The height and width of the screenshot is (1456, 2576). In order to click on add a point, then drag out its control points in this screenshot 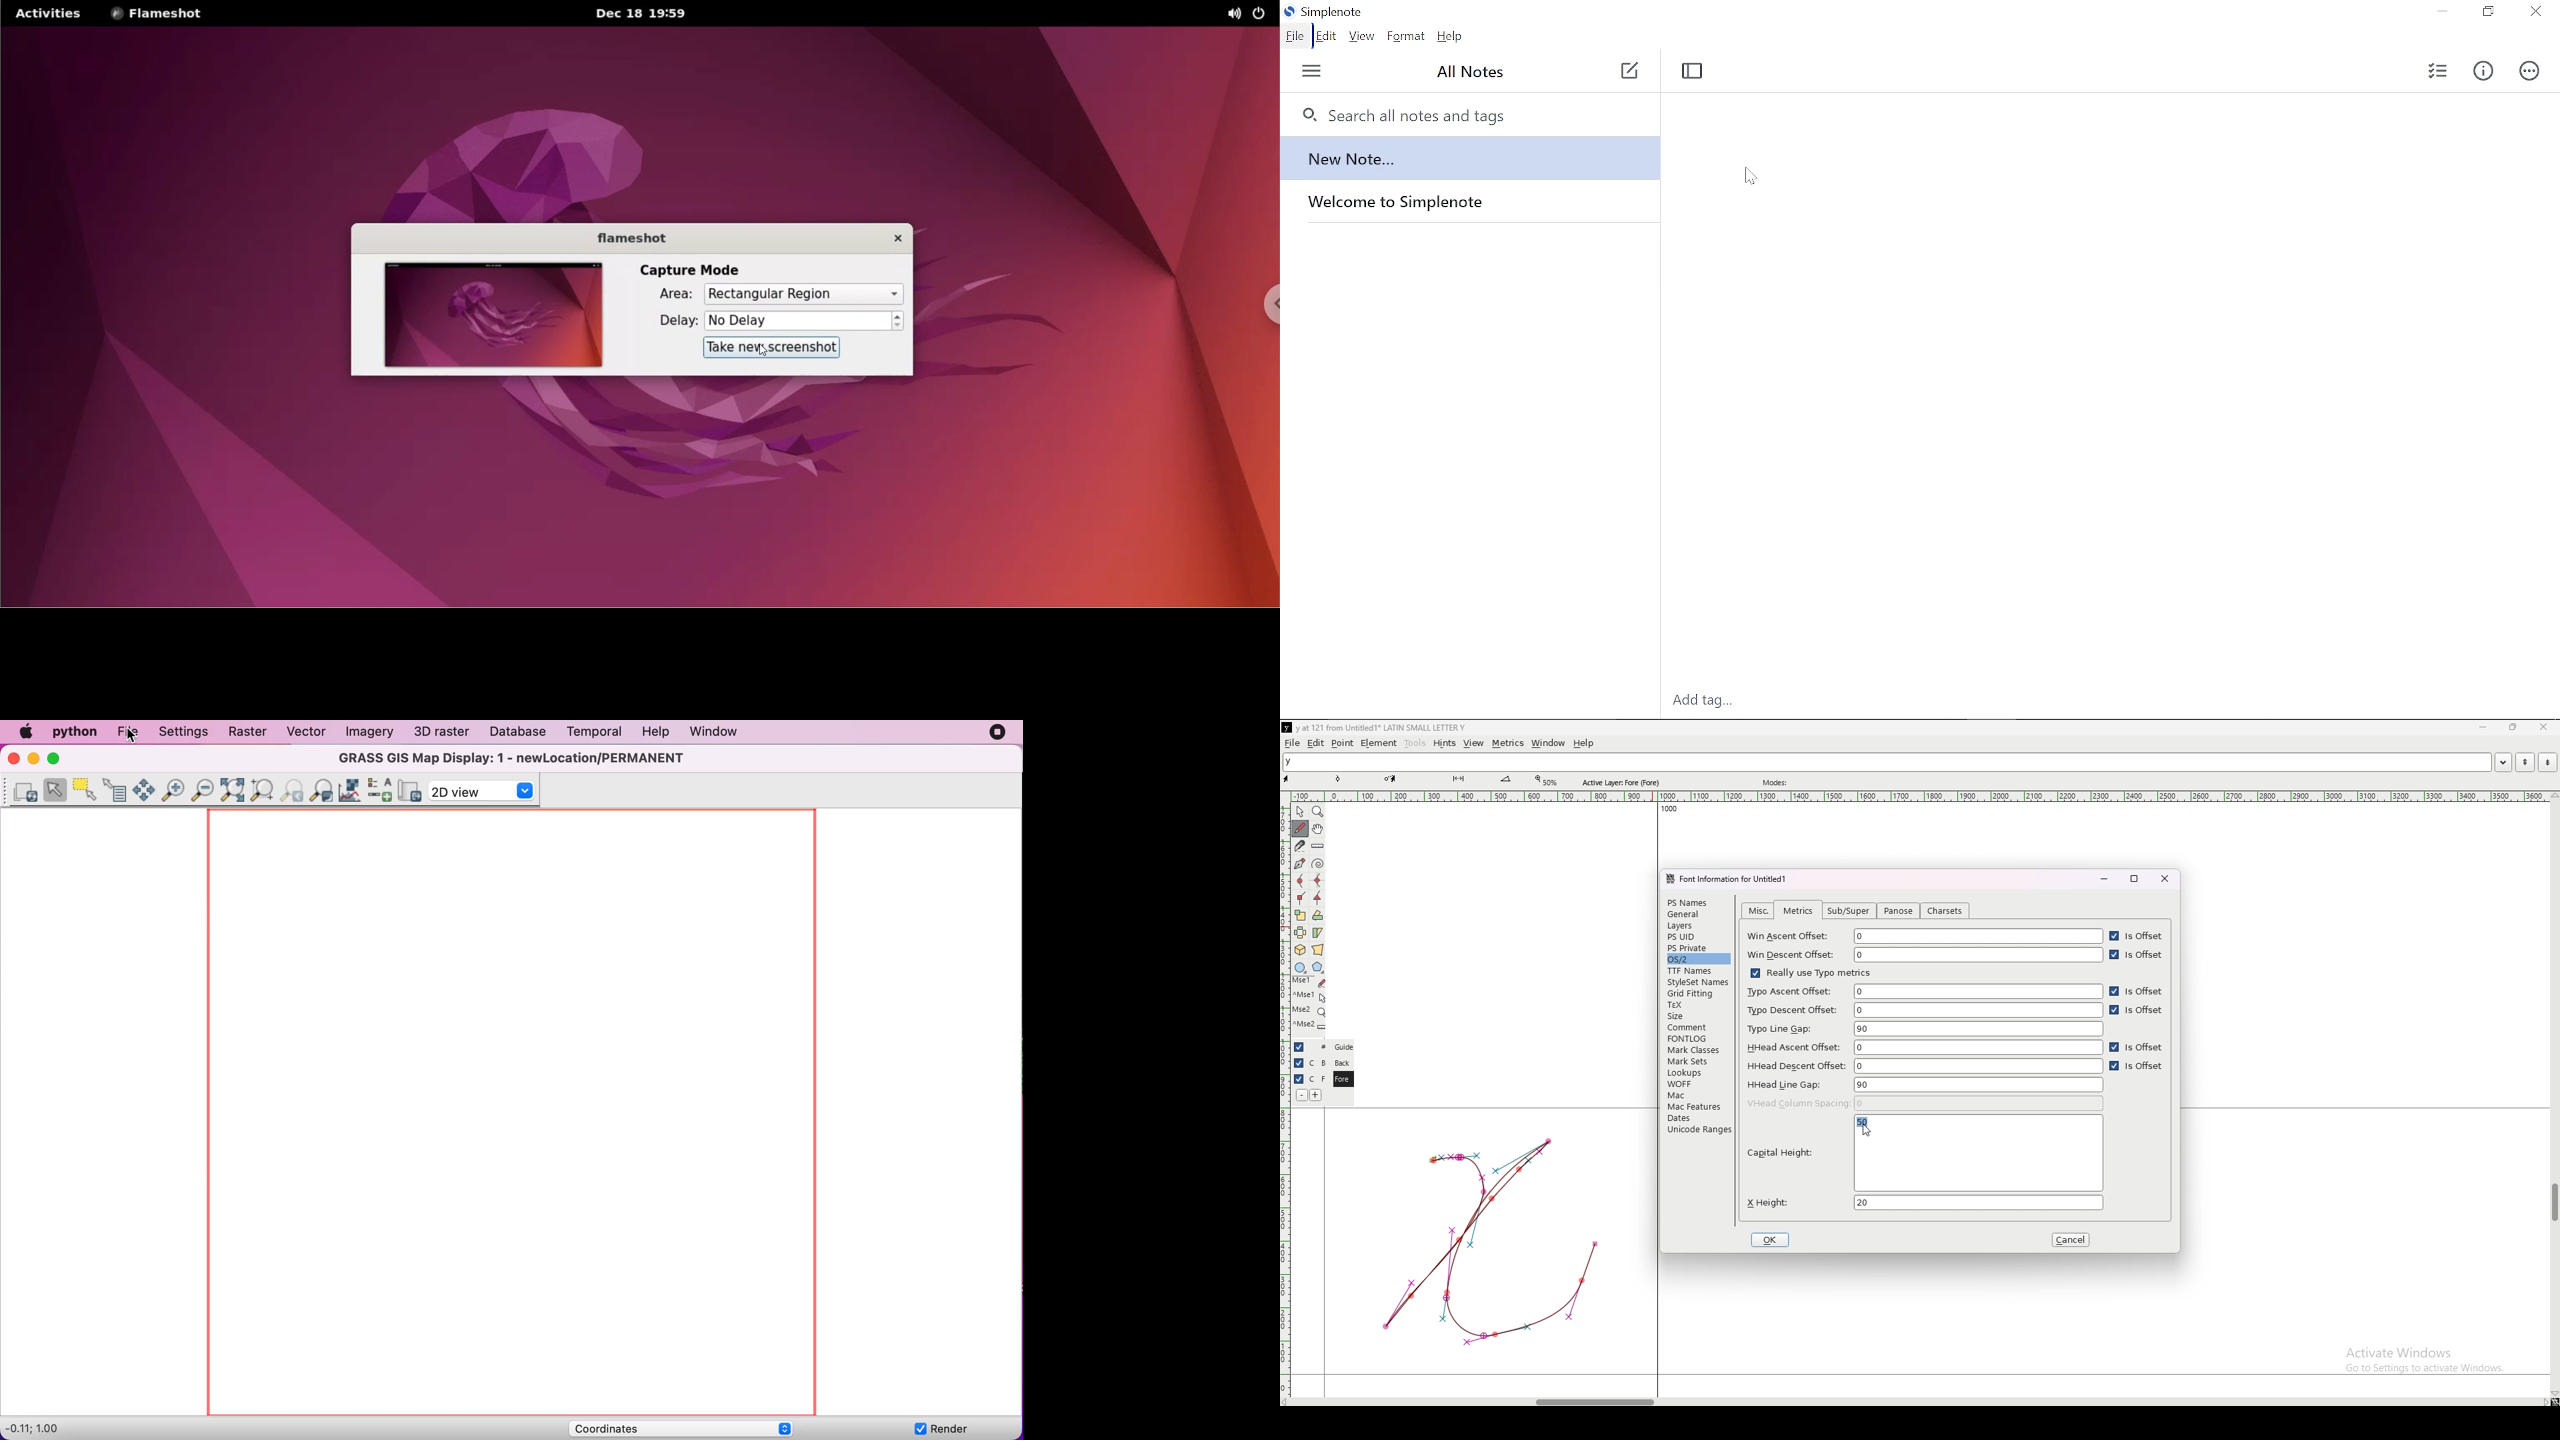, I will do `click(1299, 863)`.